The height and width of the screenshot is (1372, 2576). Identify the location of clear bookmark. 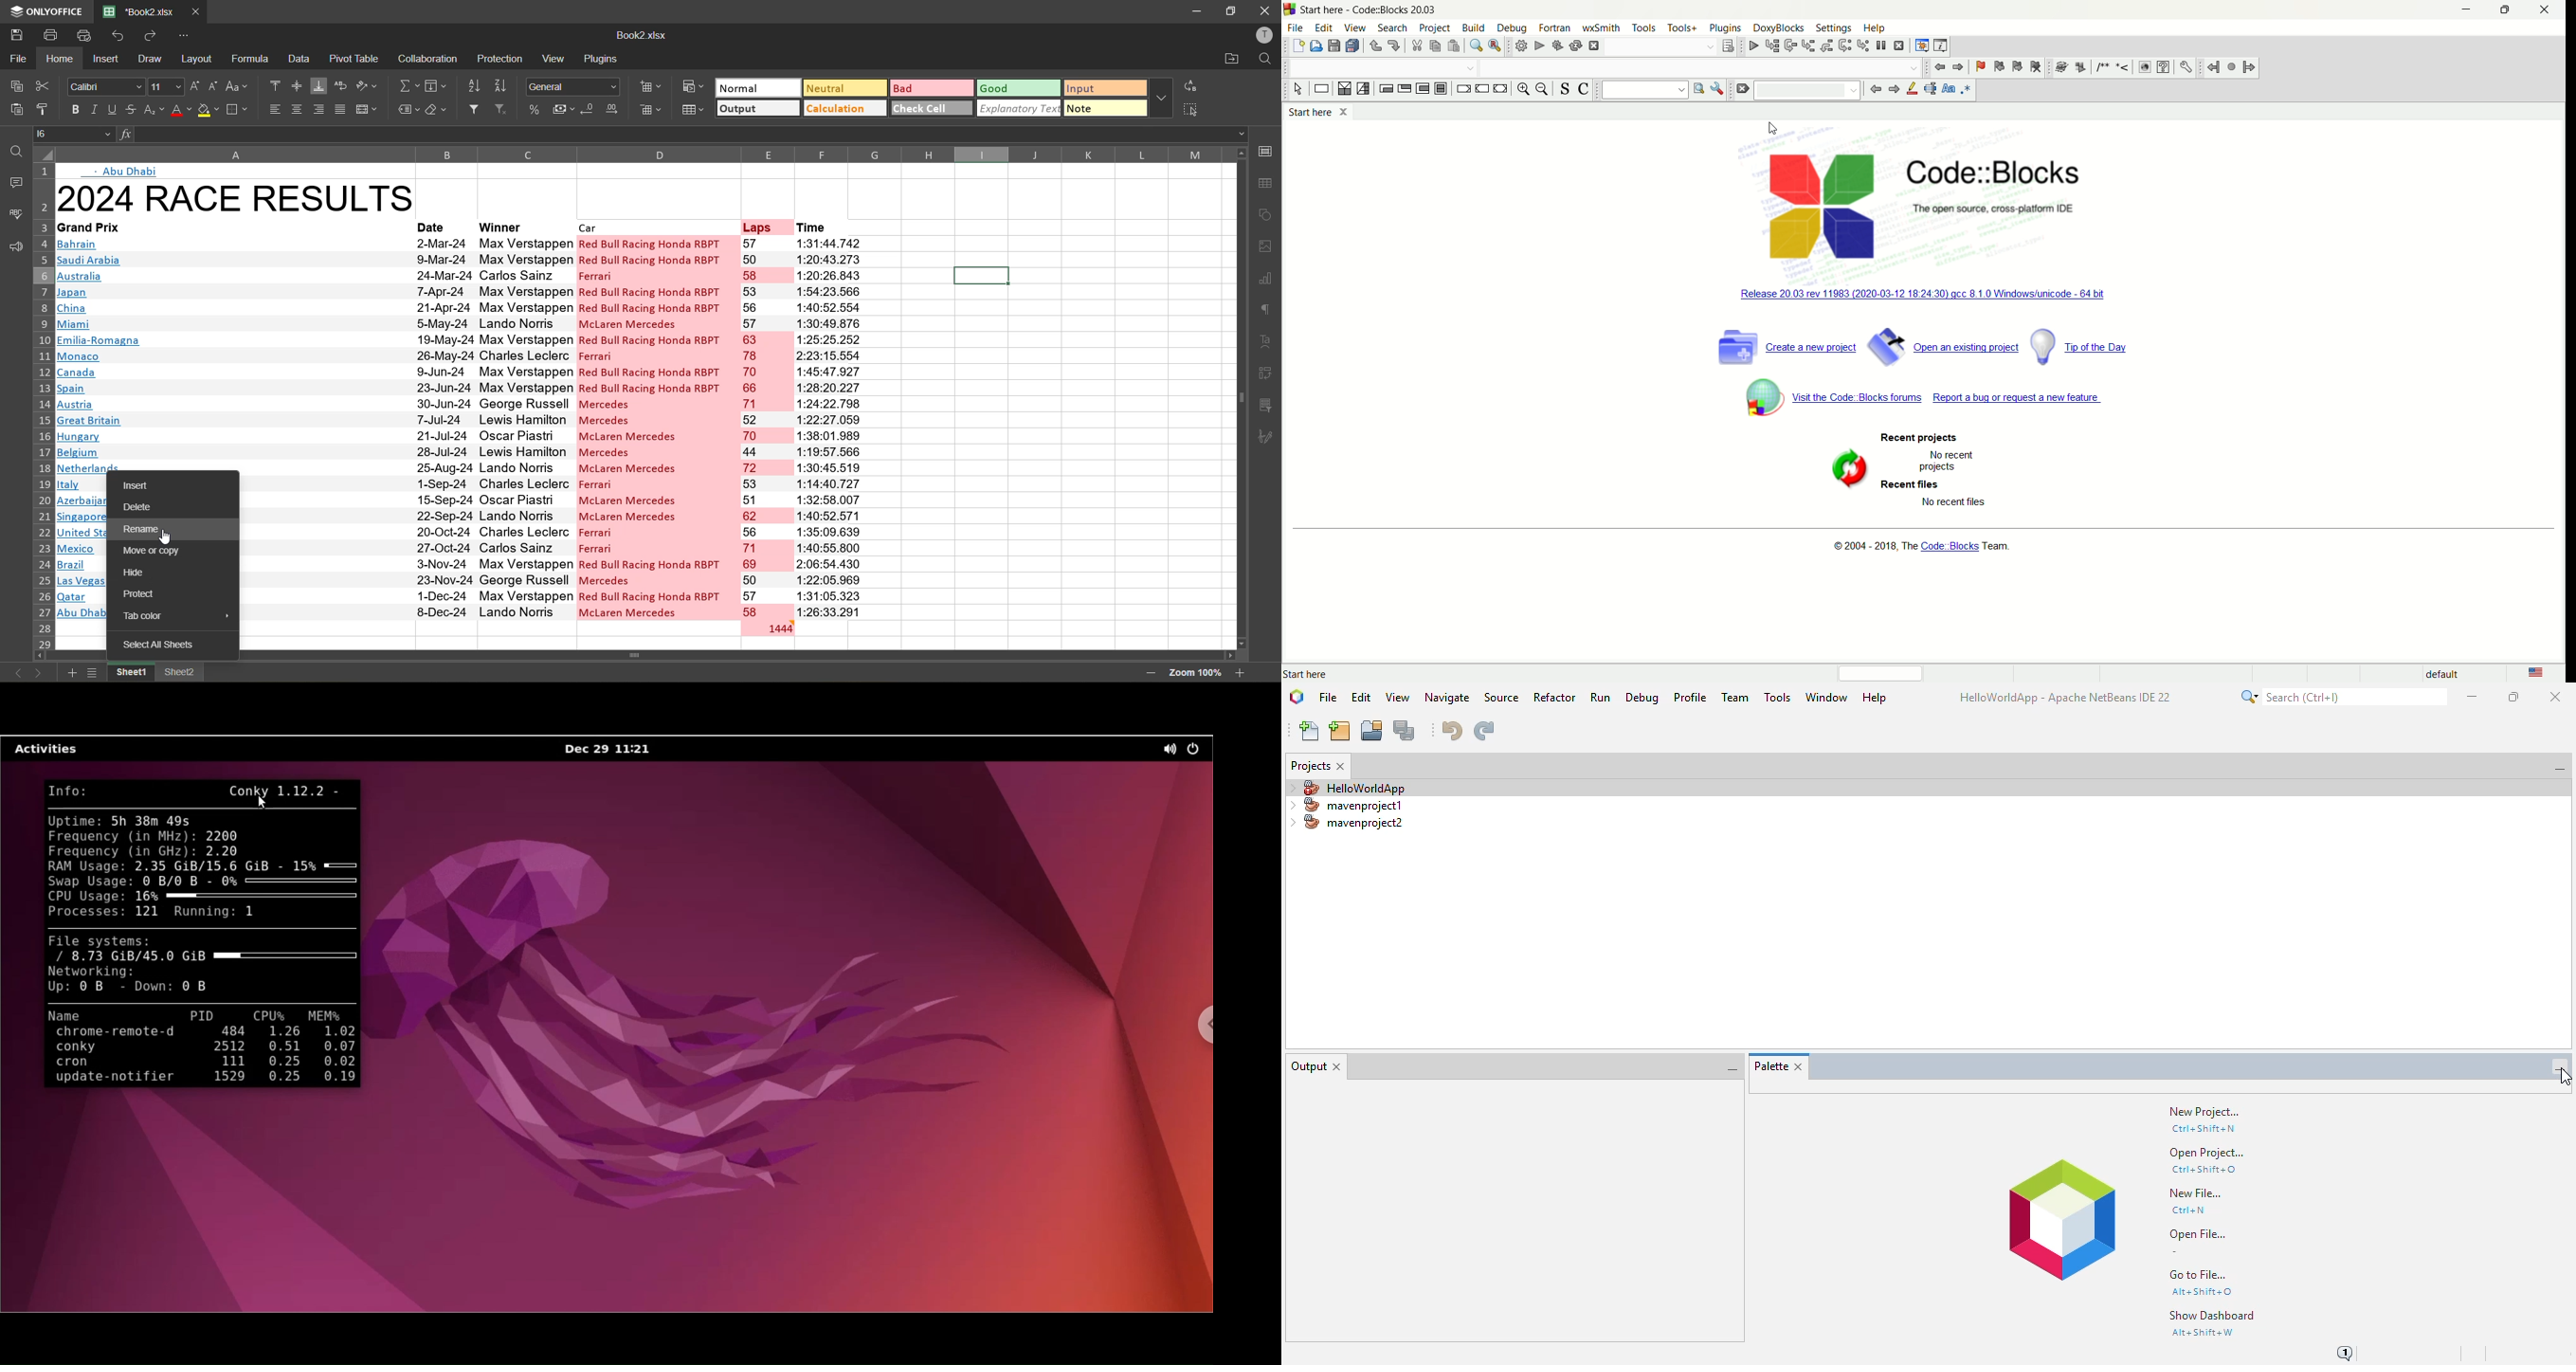
(2036, 66).